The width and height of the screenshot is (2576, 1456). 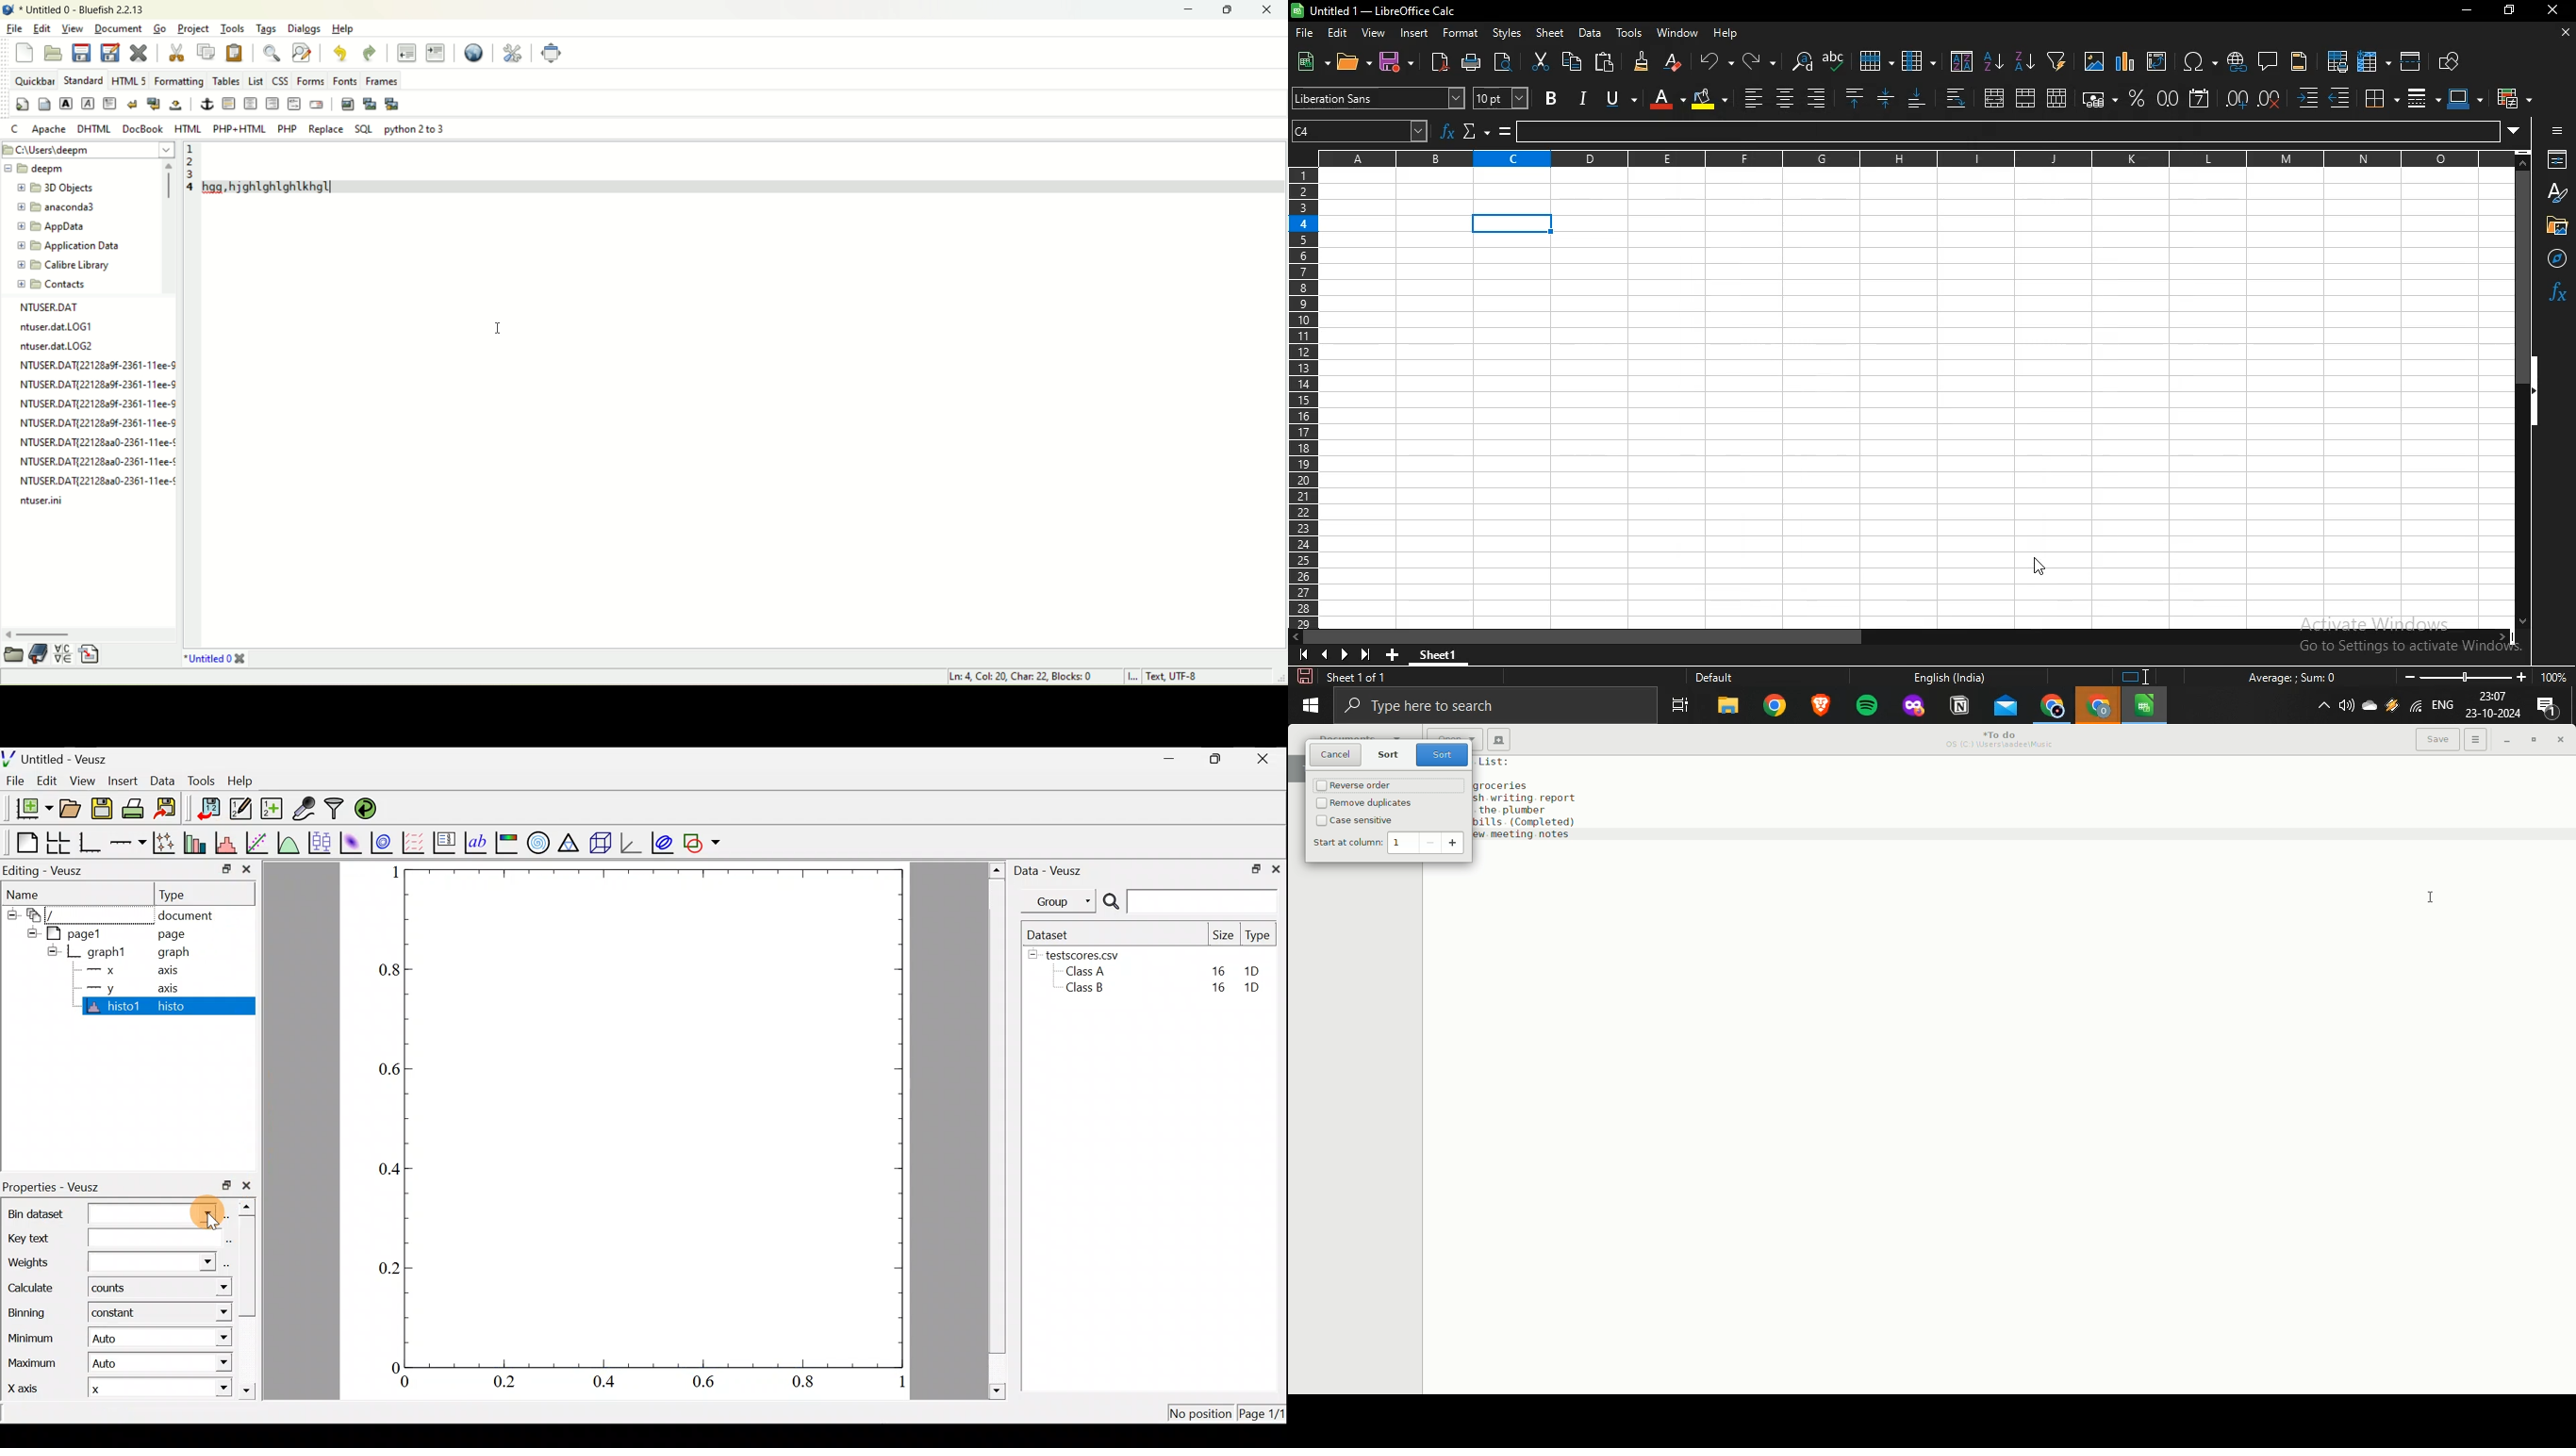 I want to click on cell number, so click(x=1362, y=133).